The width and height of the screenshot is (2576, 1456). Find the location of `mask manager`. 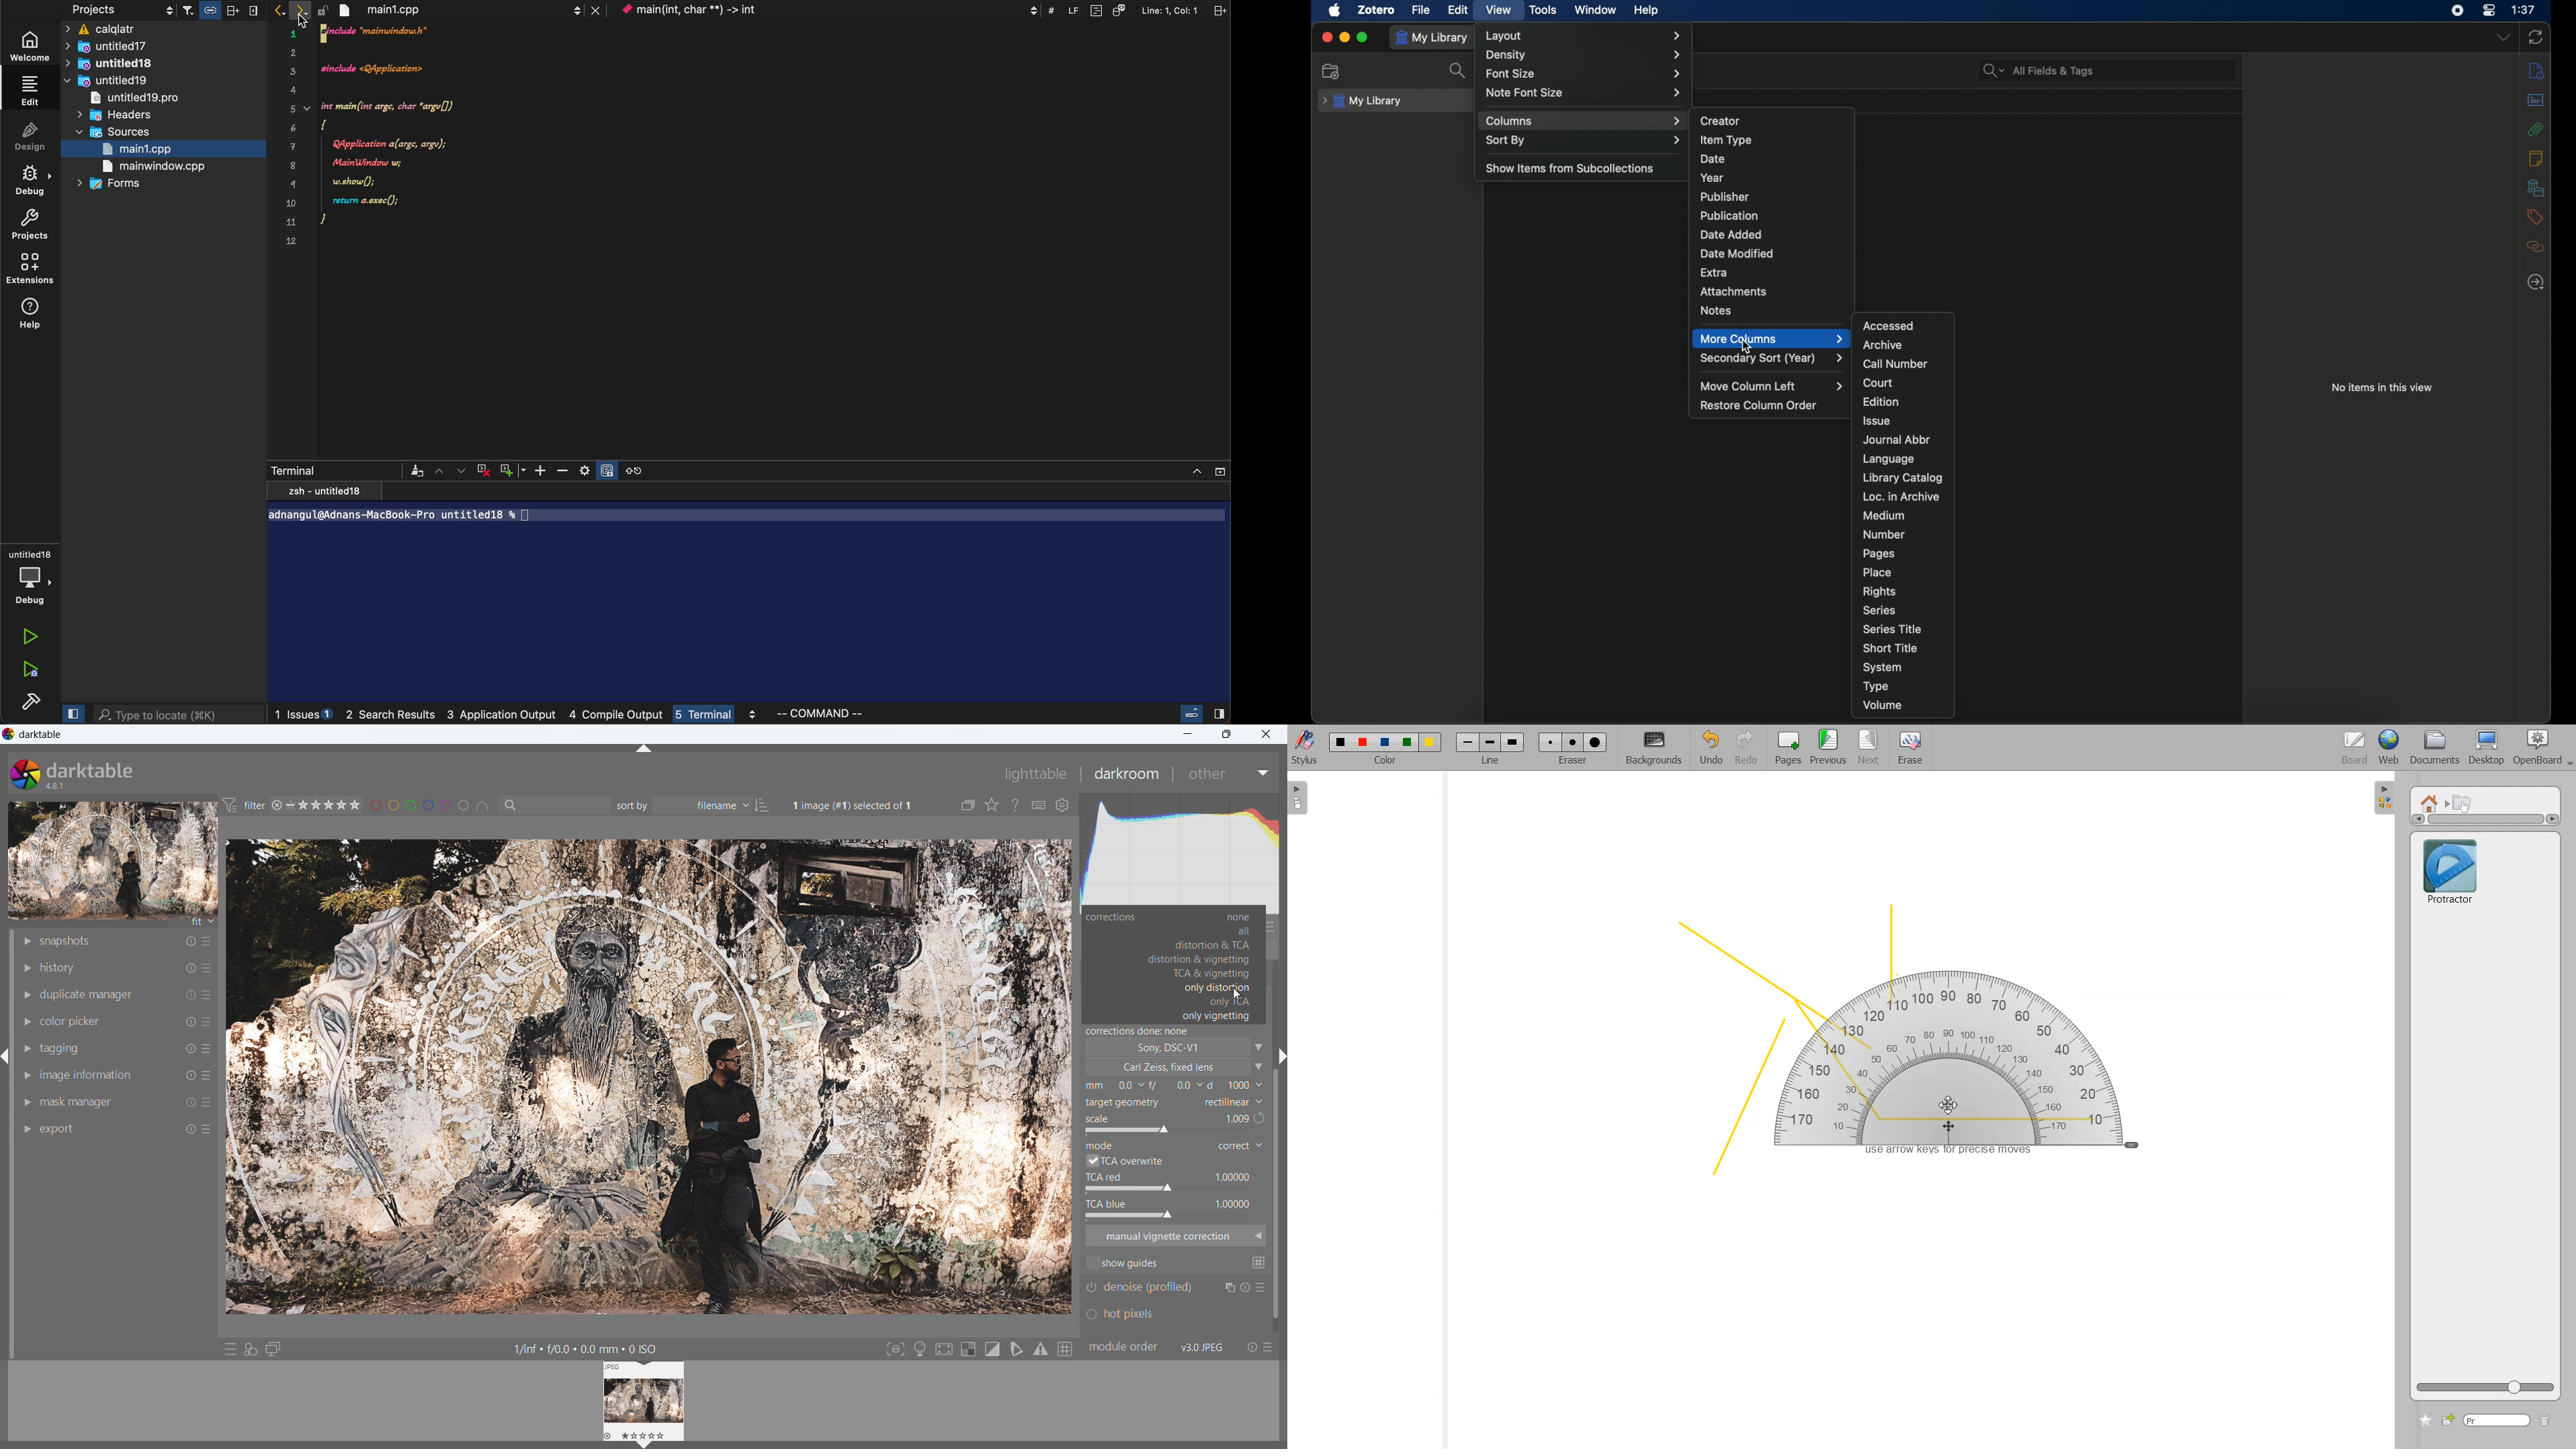

mask manager is located at coordinates (76, 1102).